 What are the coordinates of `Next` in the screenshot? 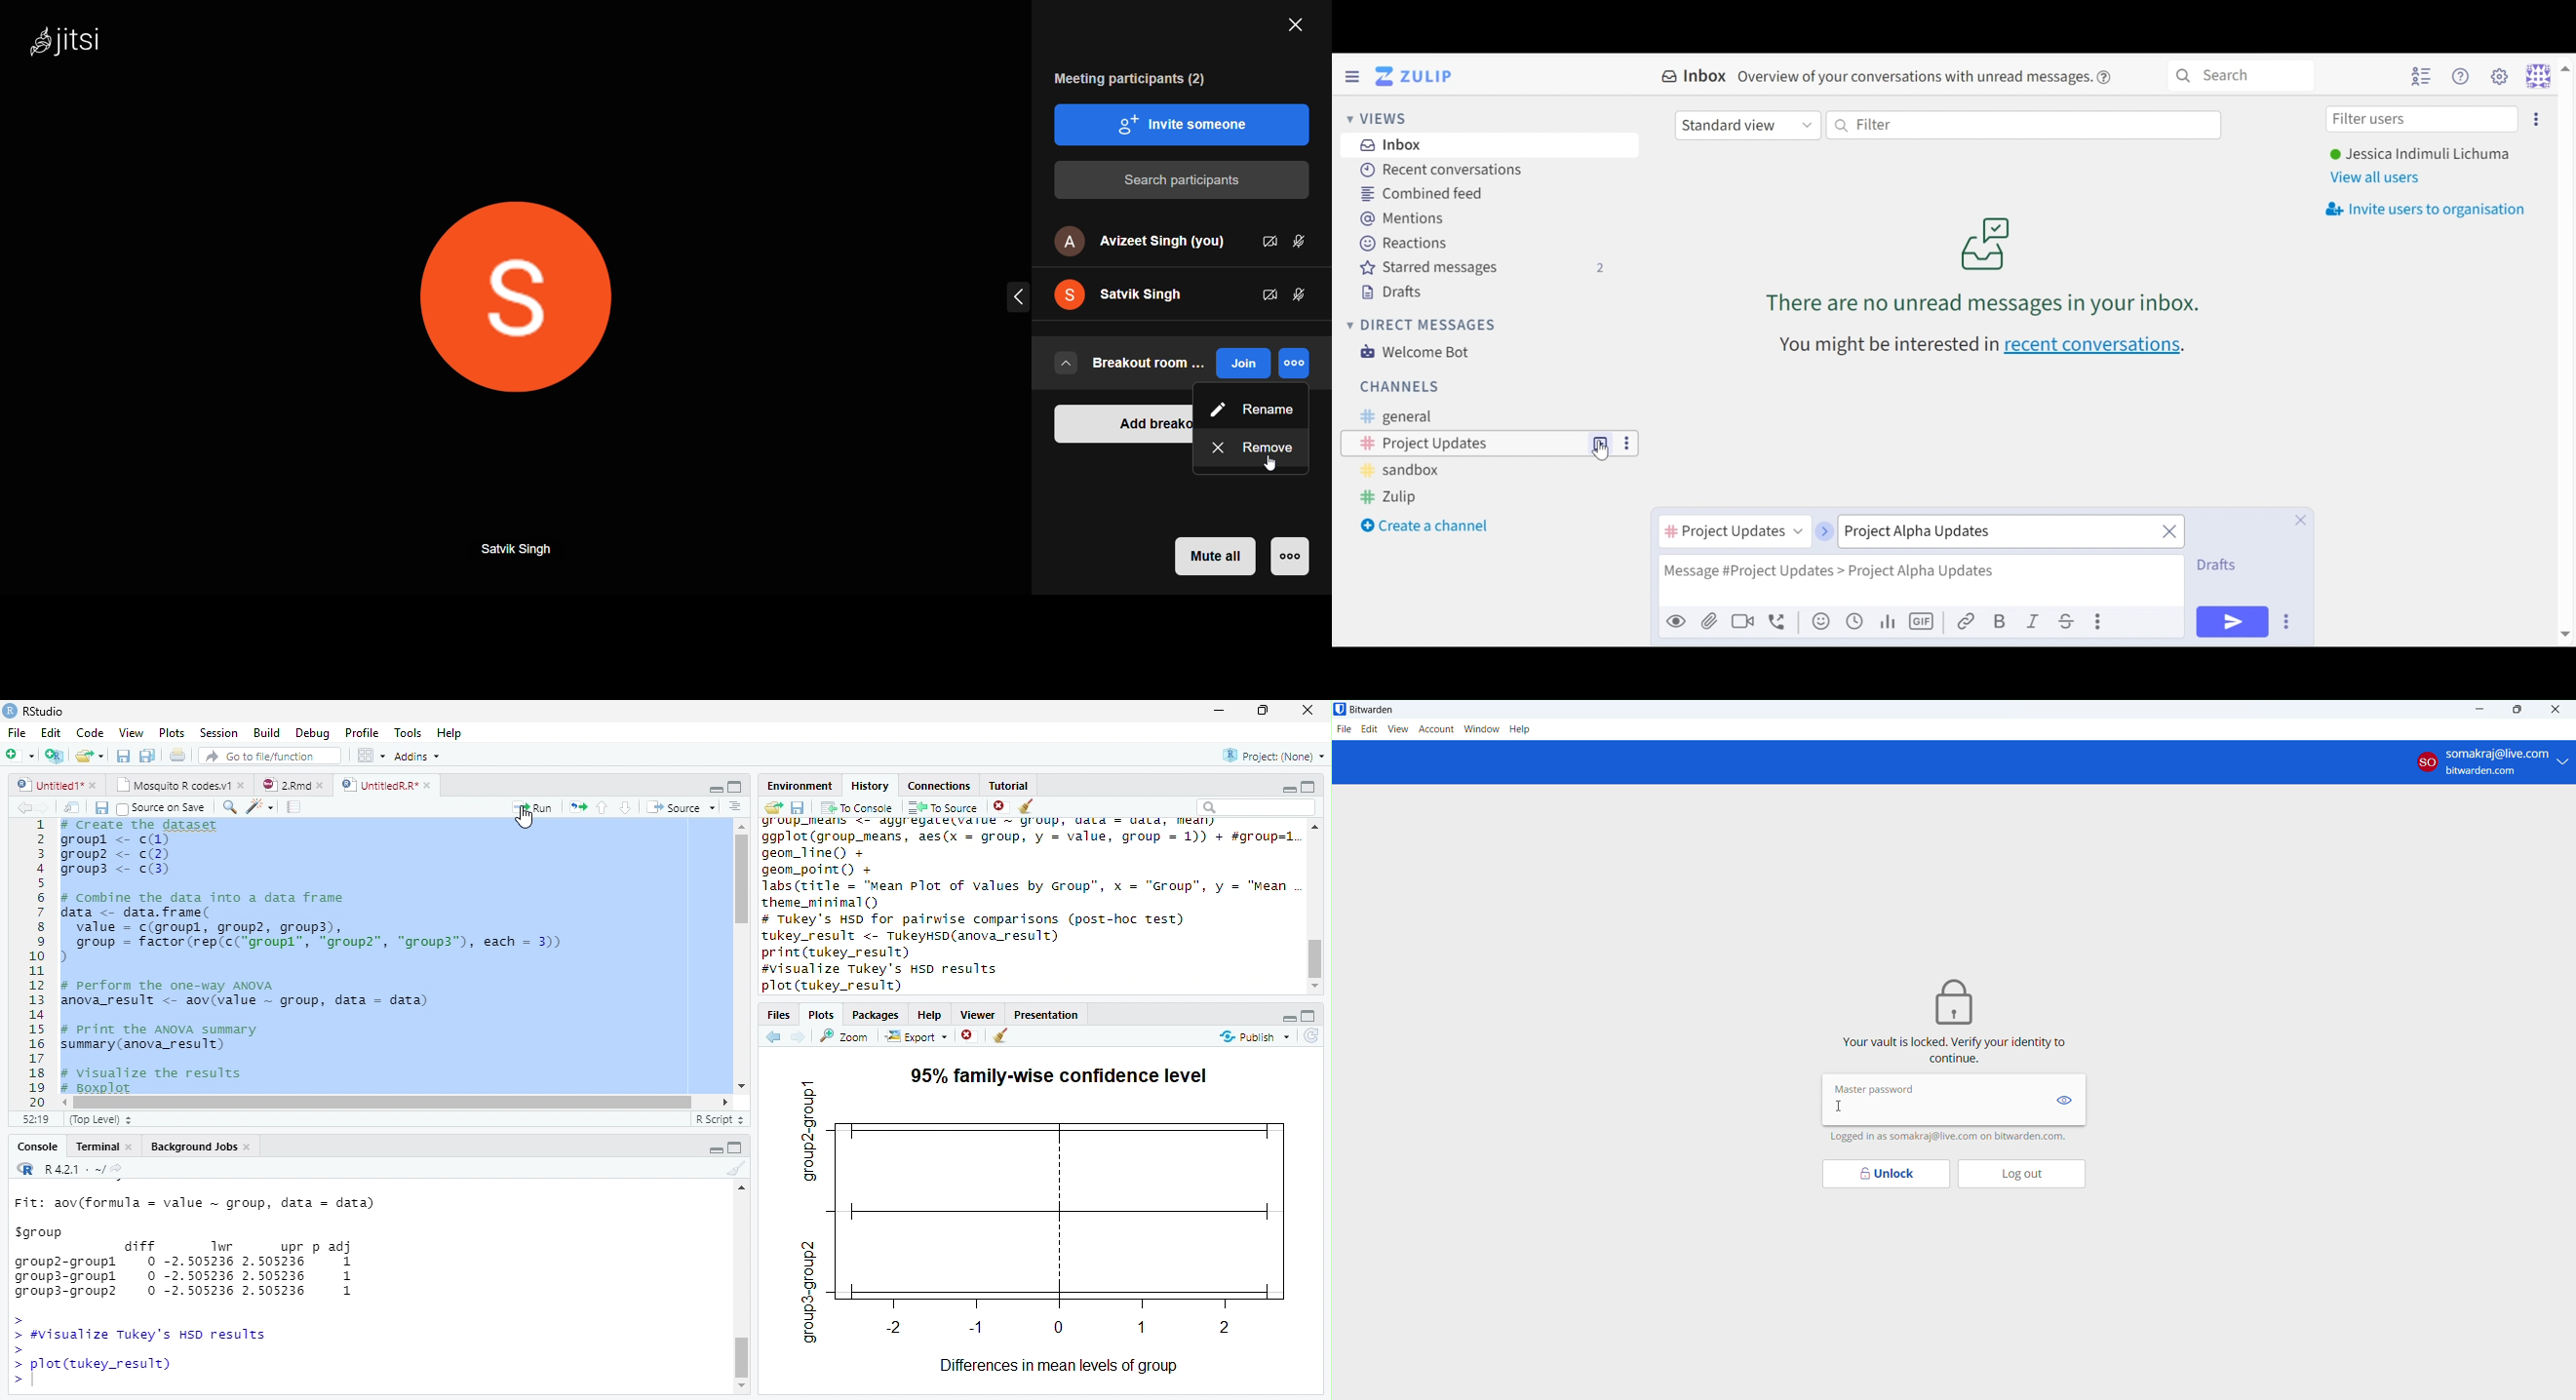 It's located at (799, 1037).